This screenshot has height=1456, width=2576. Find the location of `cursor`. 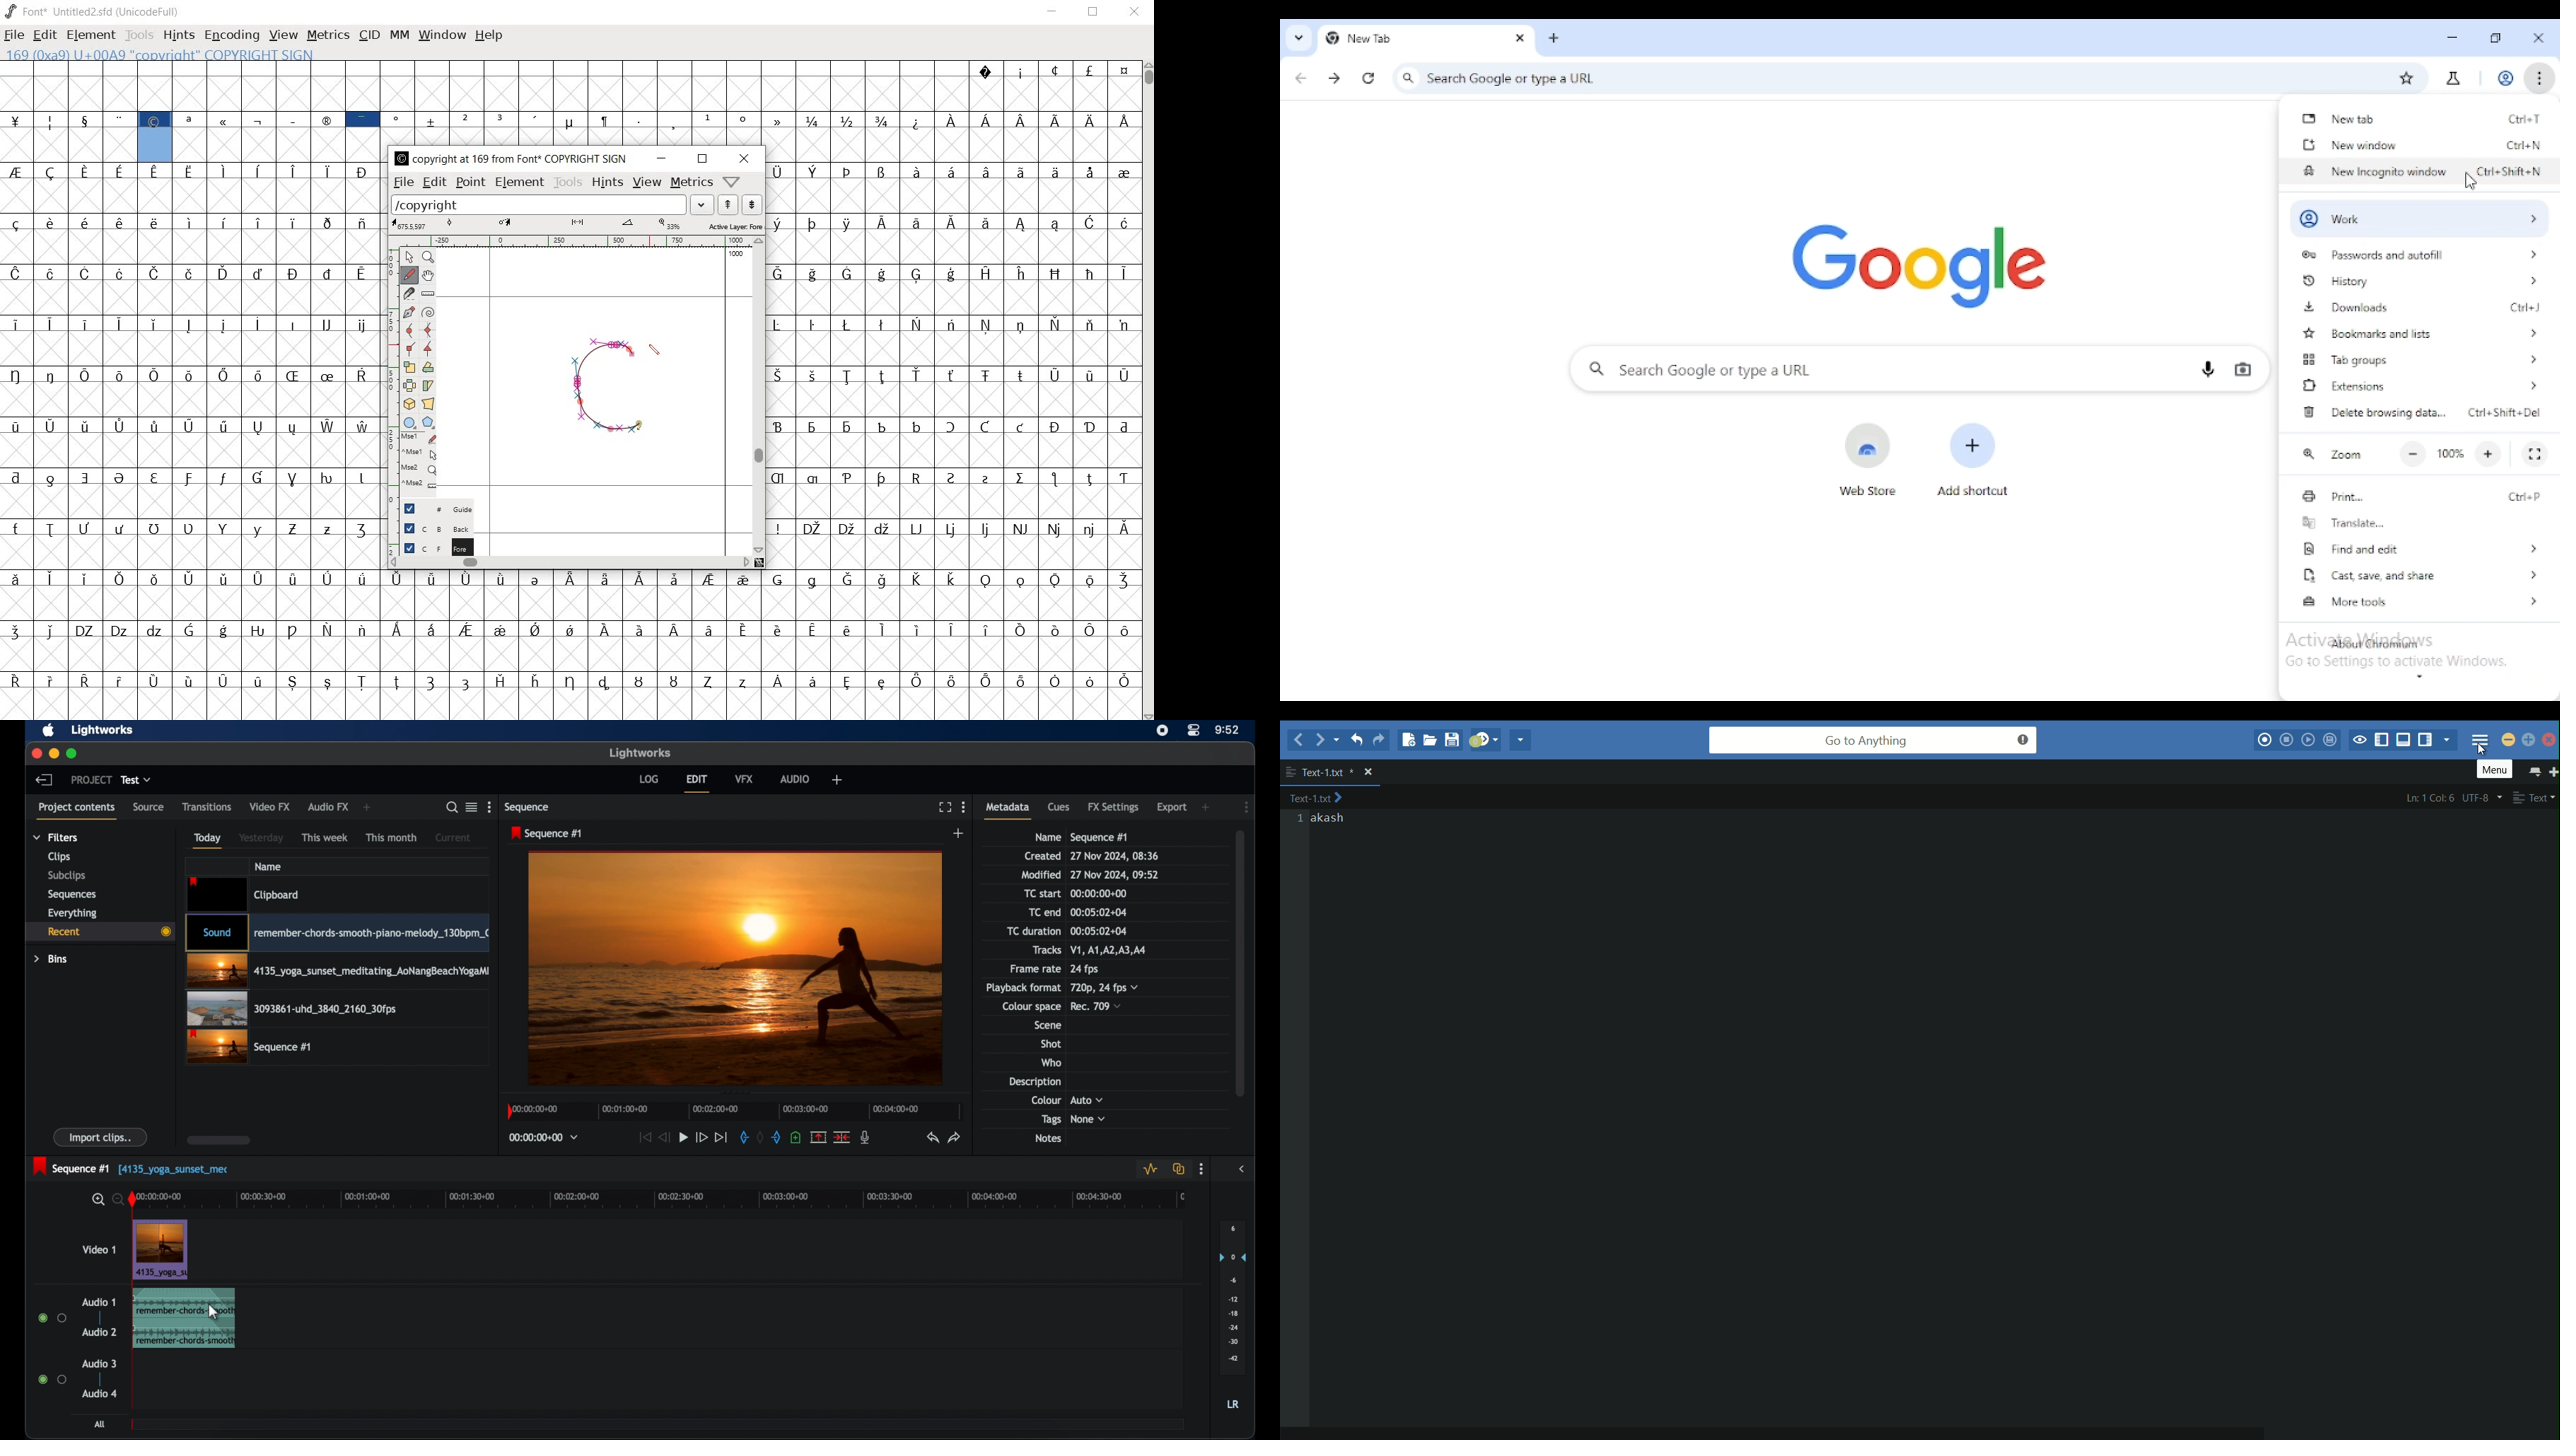

cursor is located at coordinates (225, 1314).